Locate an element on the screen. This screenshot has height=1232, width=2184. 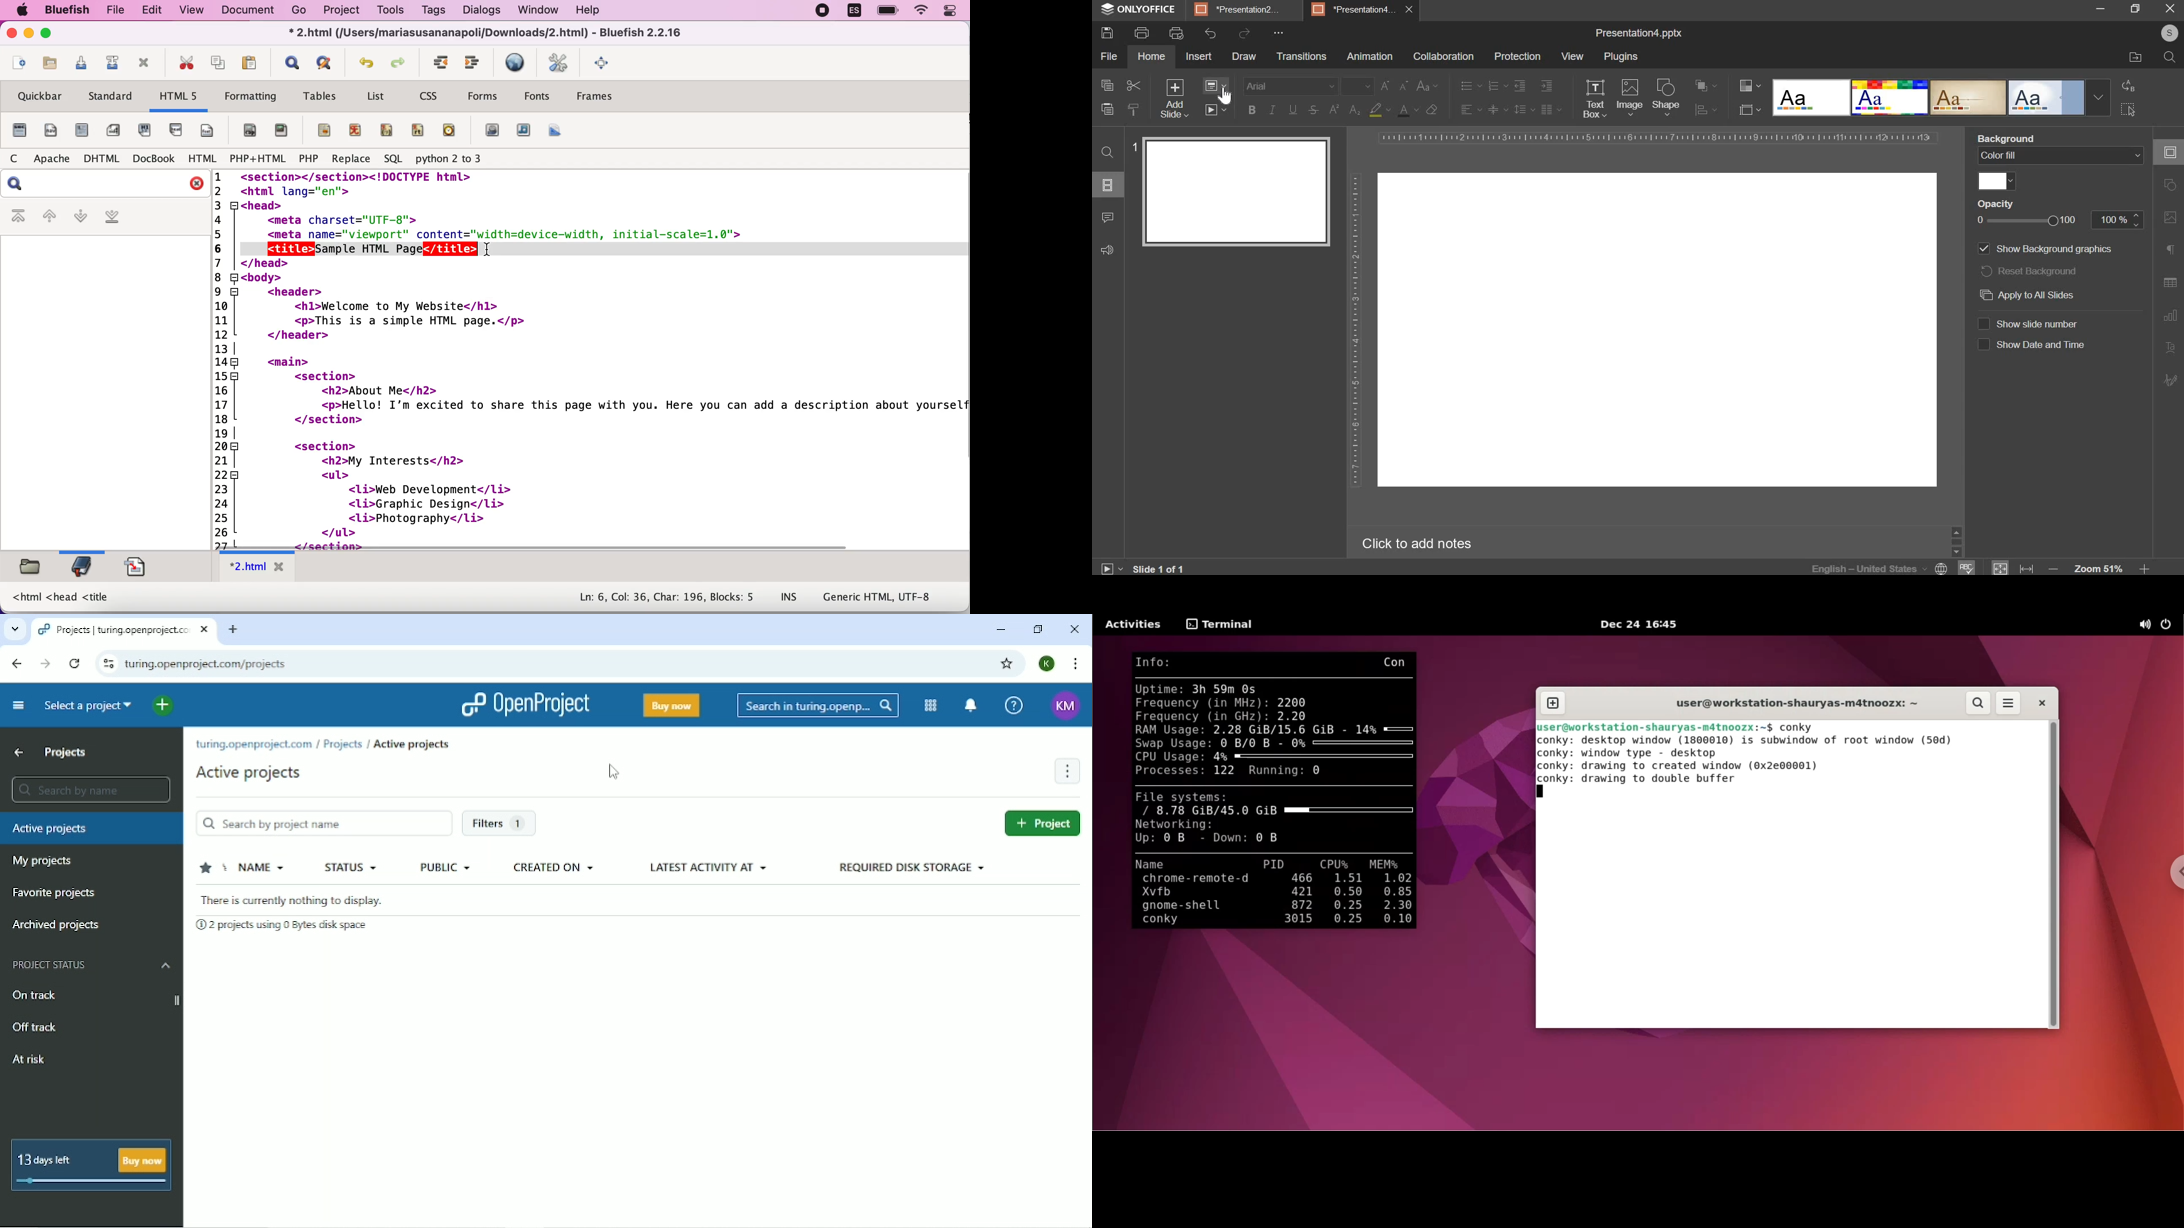
Required disk storage is located at coordinates (912, 868).